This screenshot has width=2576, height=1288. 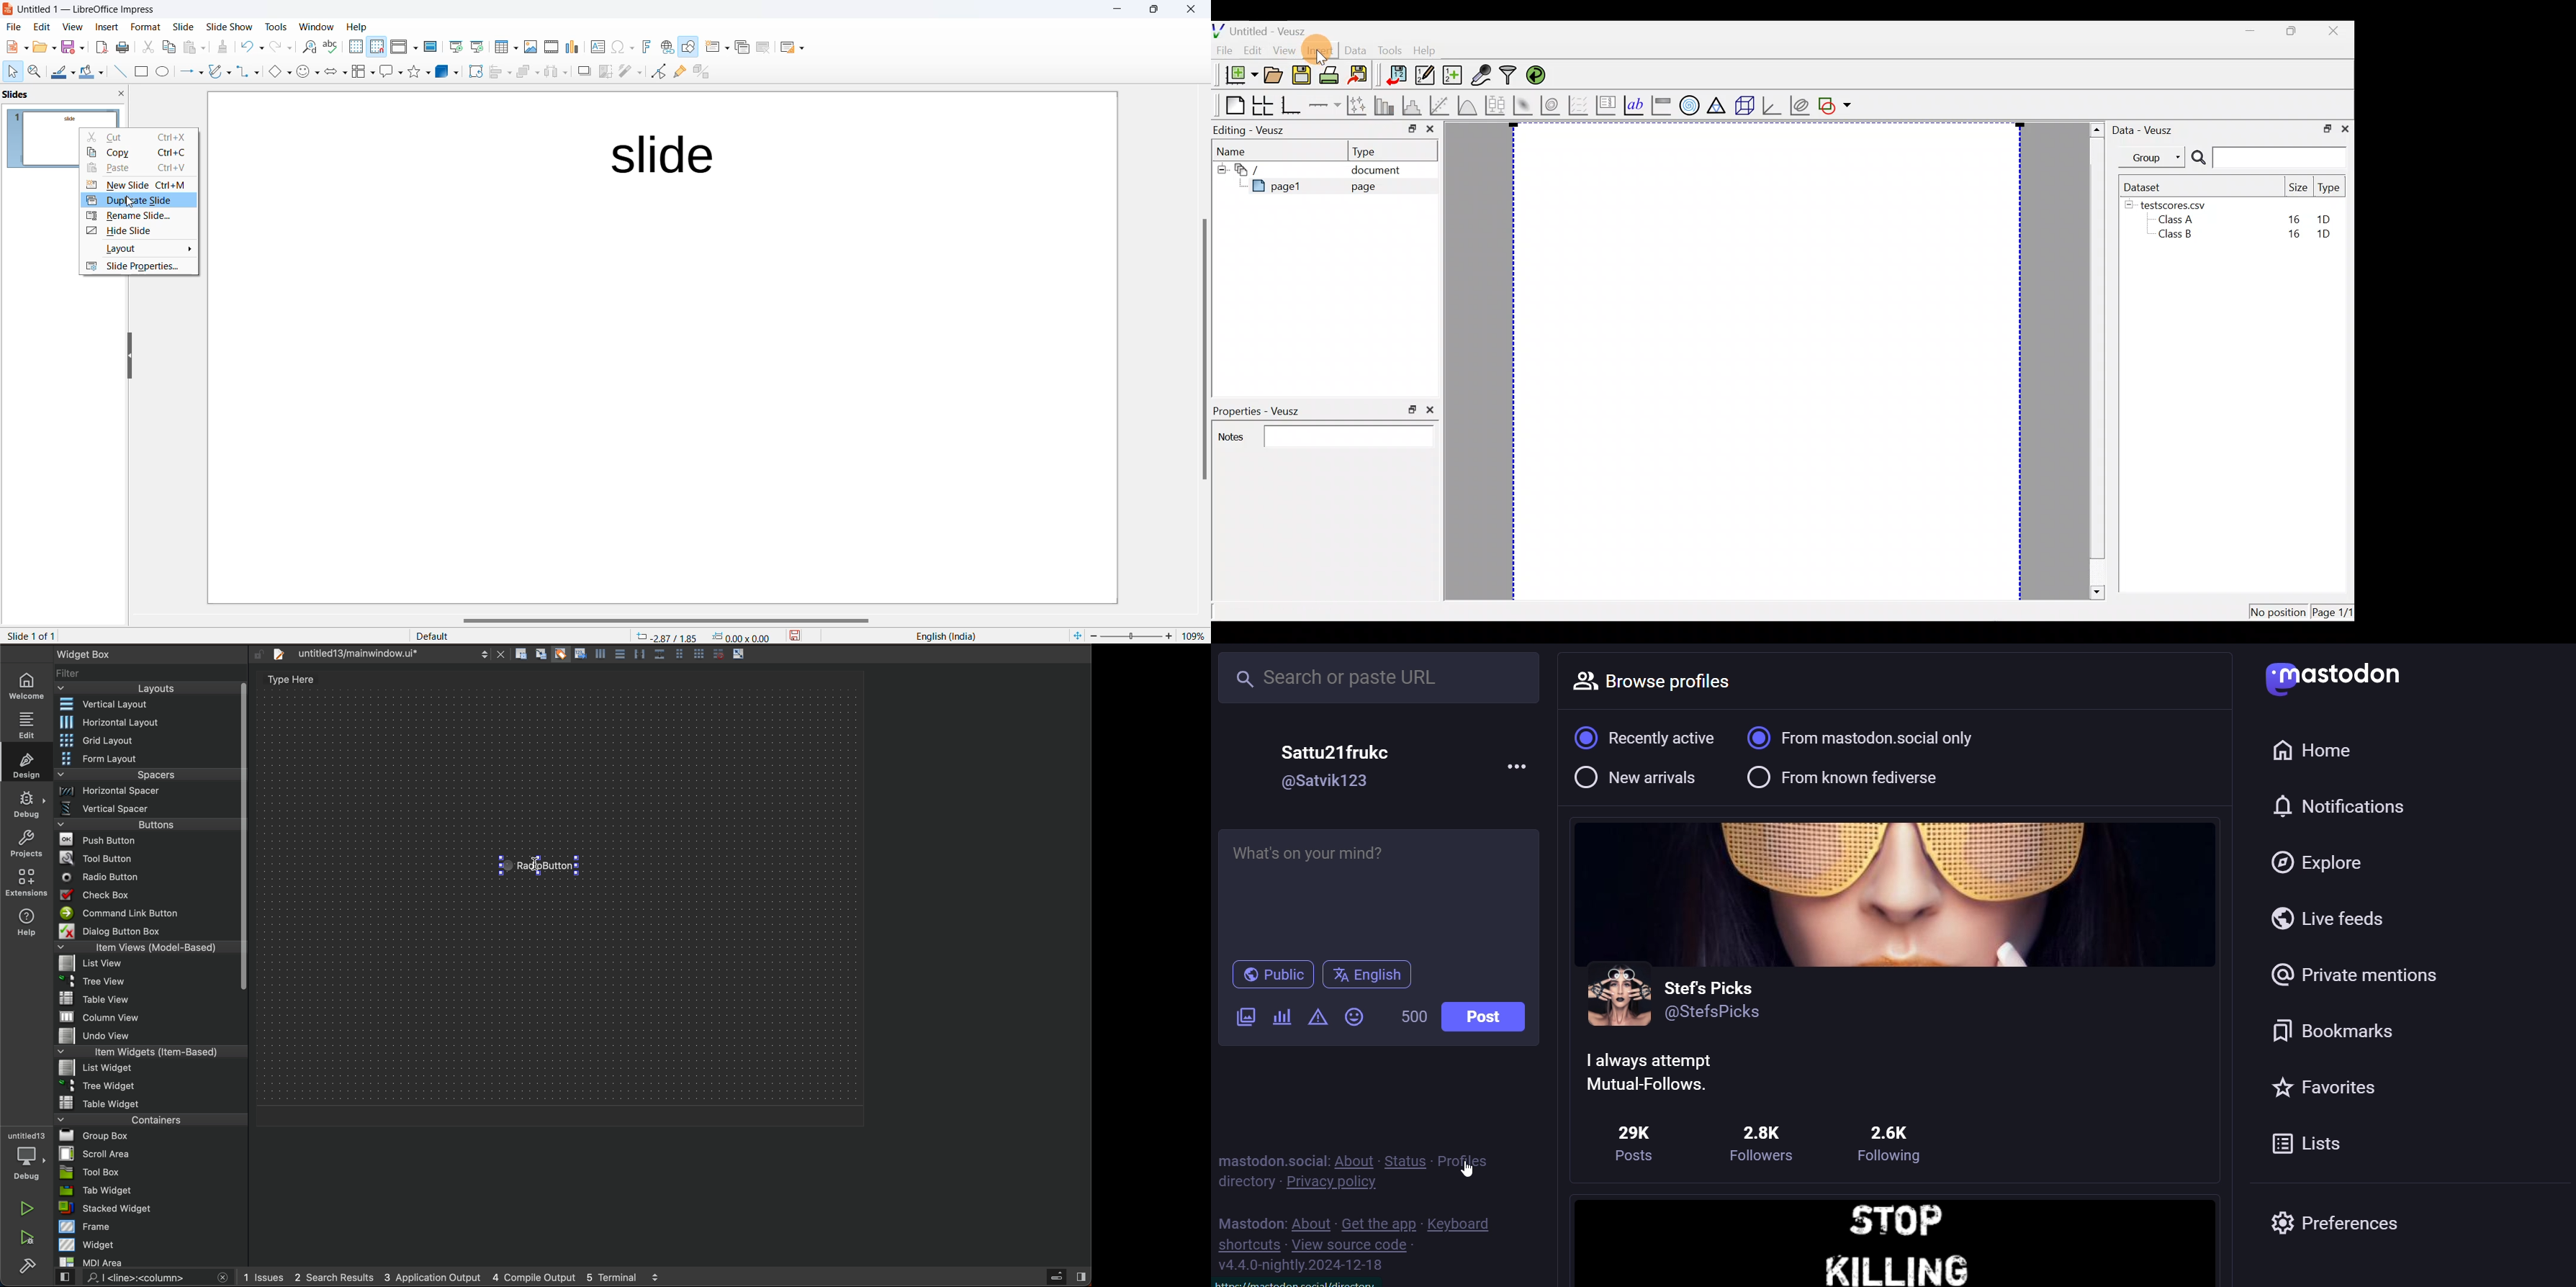 What do you see at coordinates (2317, 752) in the screenshot?
I see `home` at bounding box center [2317, 752].